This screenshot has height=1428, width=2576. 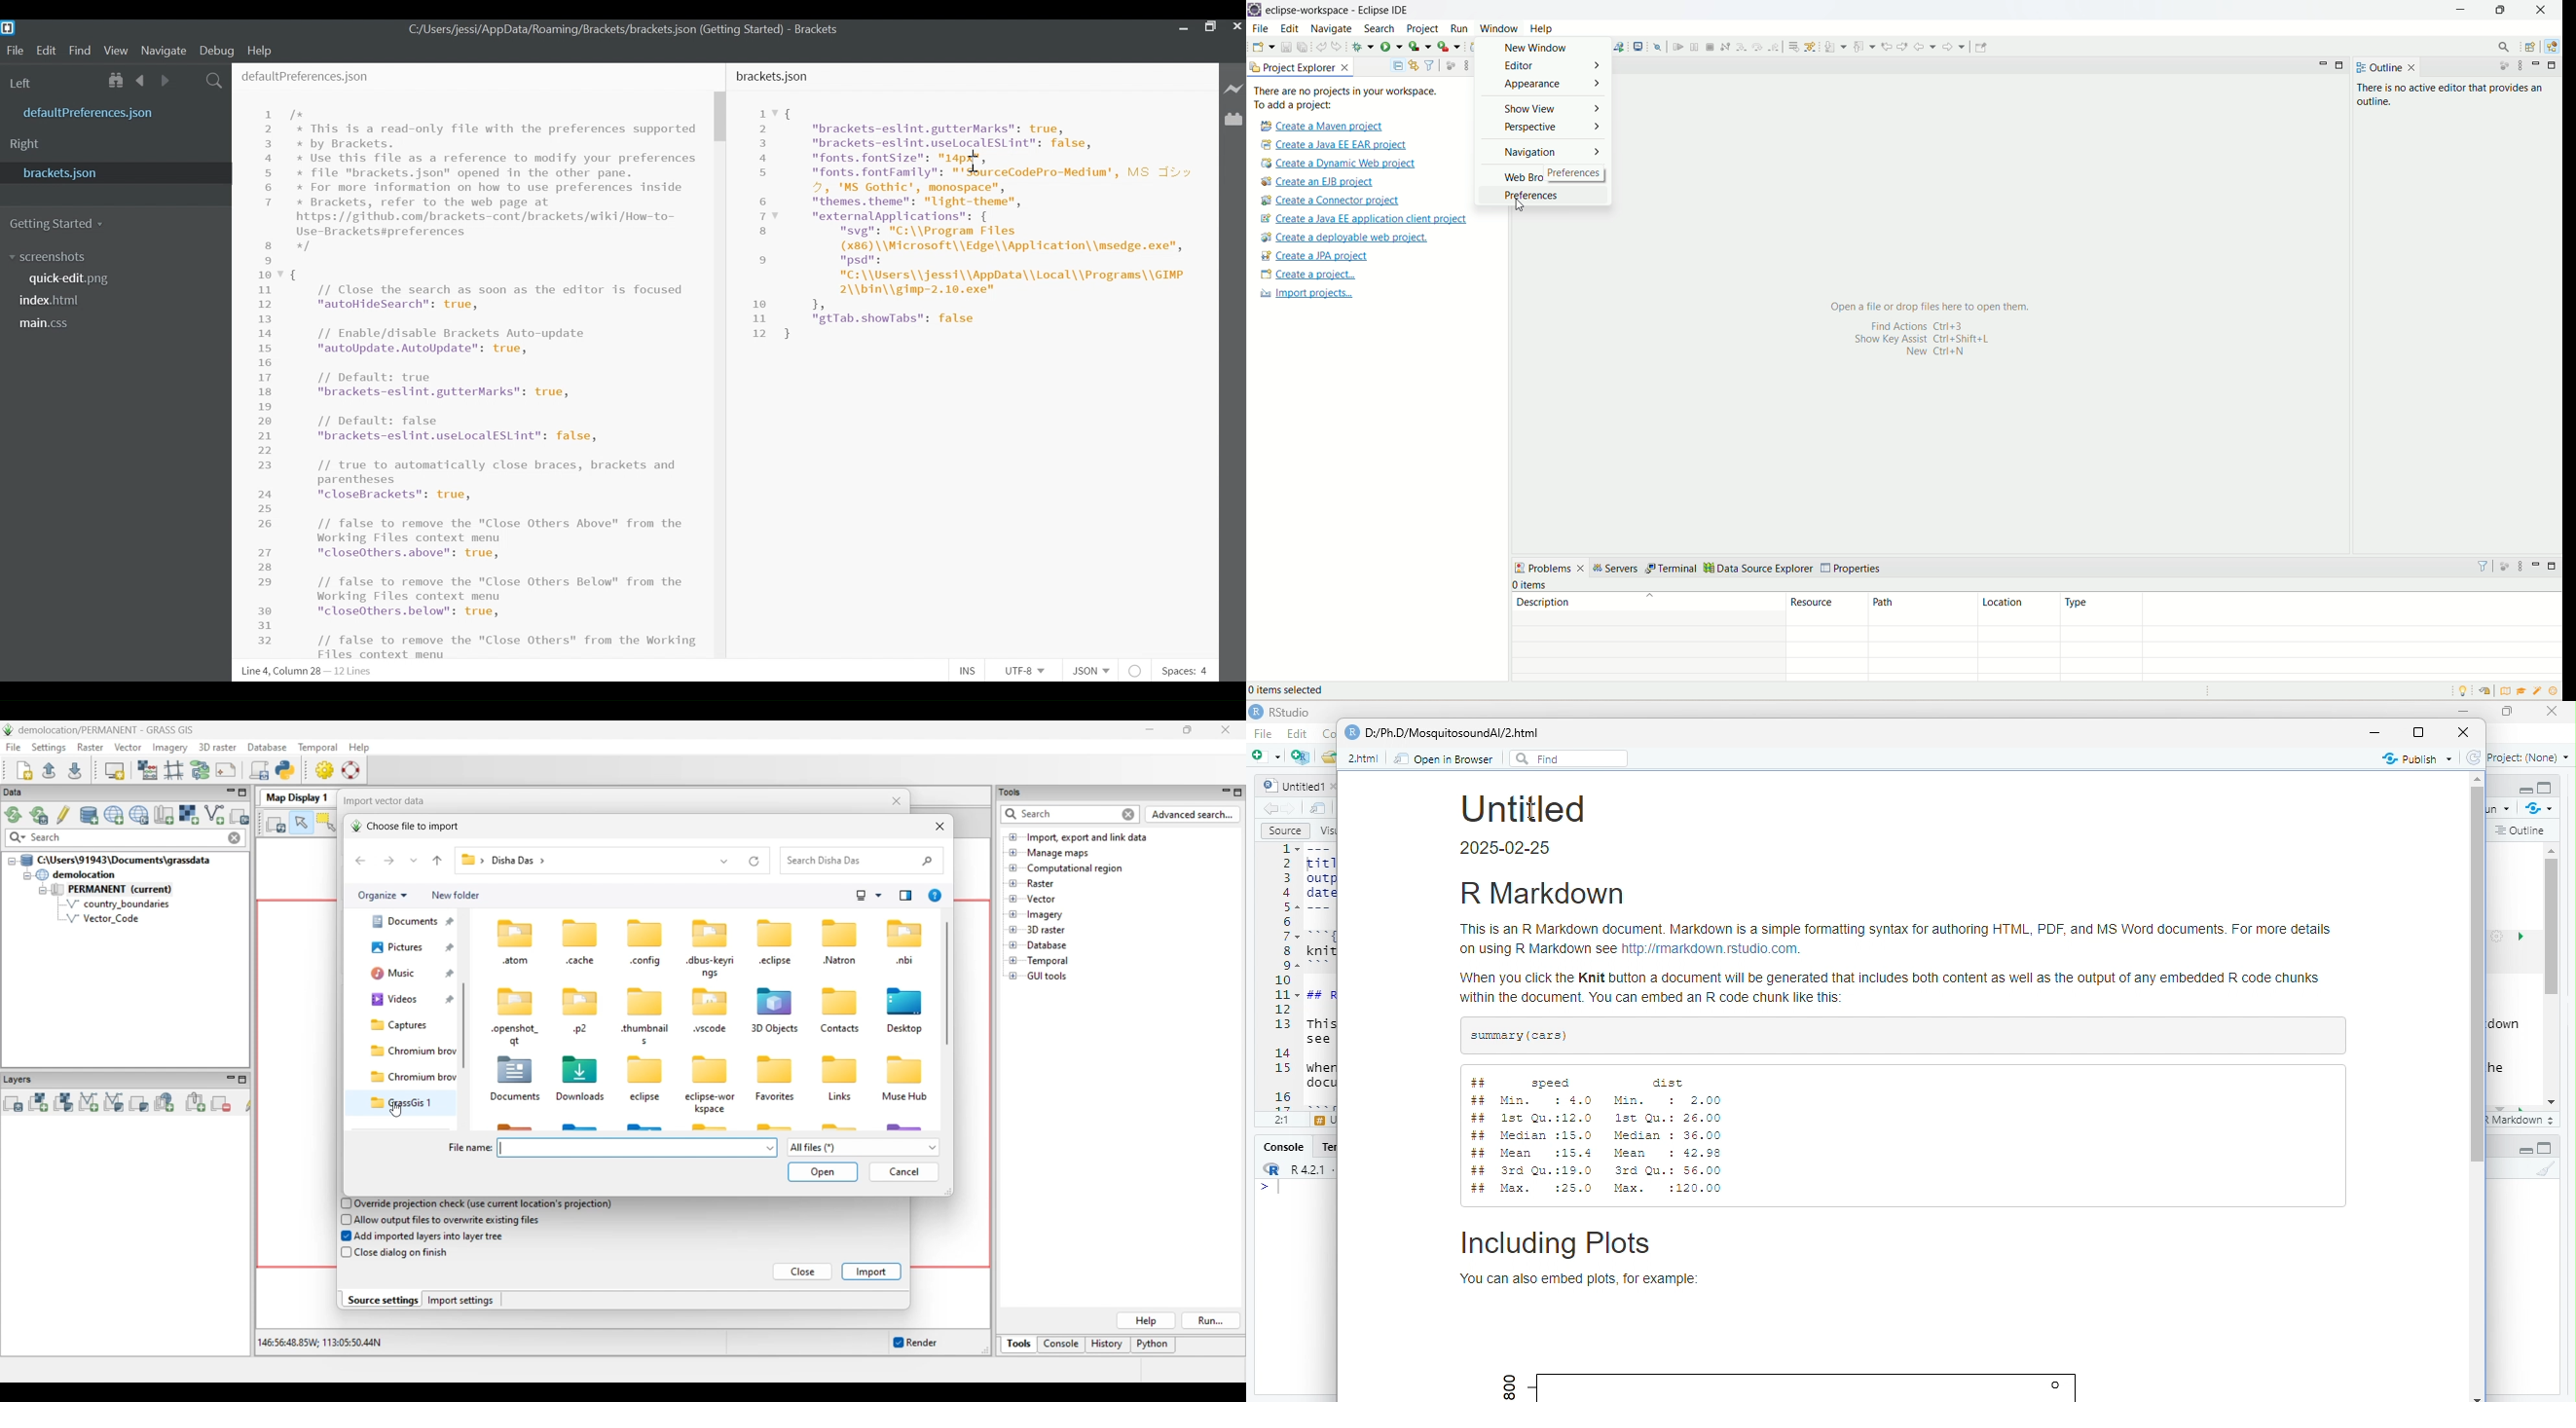 What do you see at coordinates (2545, 788) in the screenshot?
I see `full view` at bounding box center [2545, 788].